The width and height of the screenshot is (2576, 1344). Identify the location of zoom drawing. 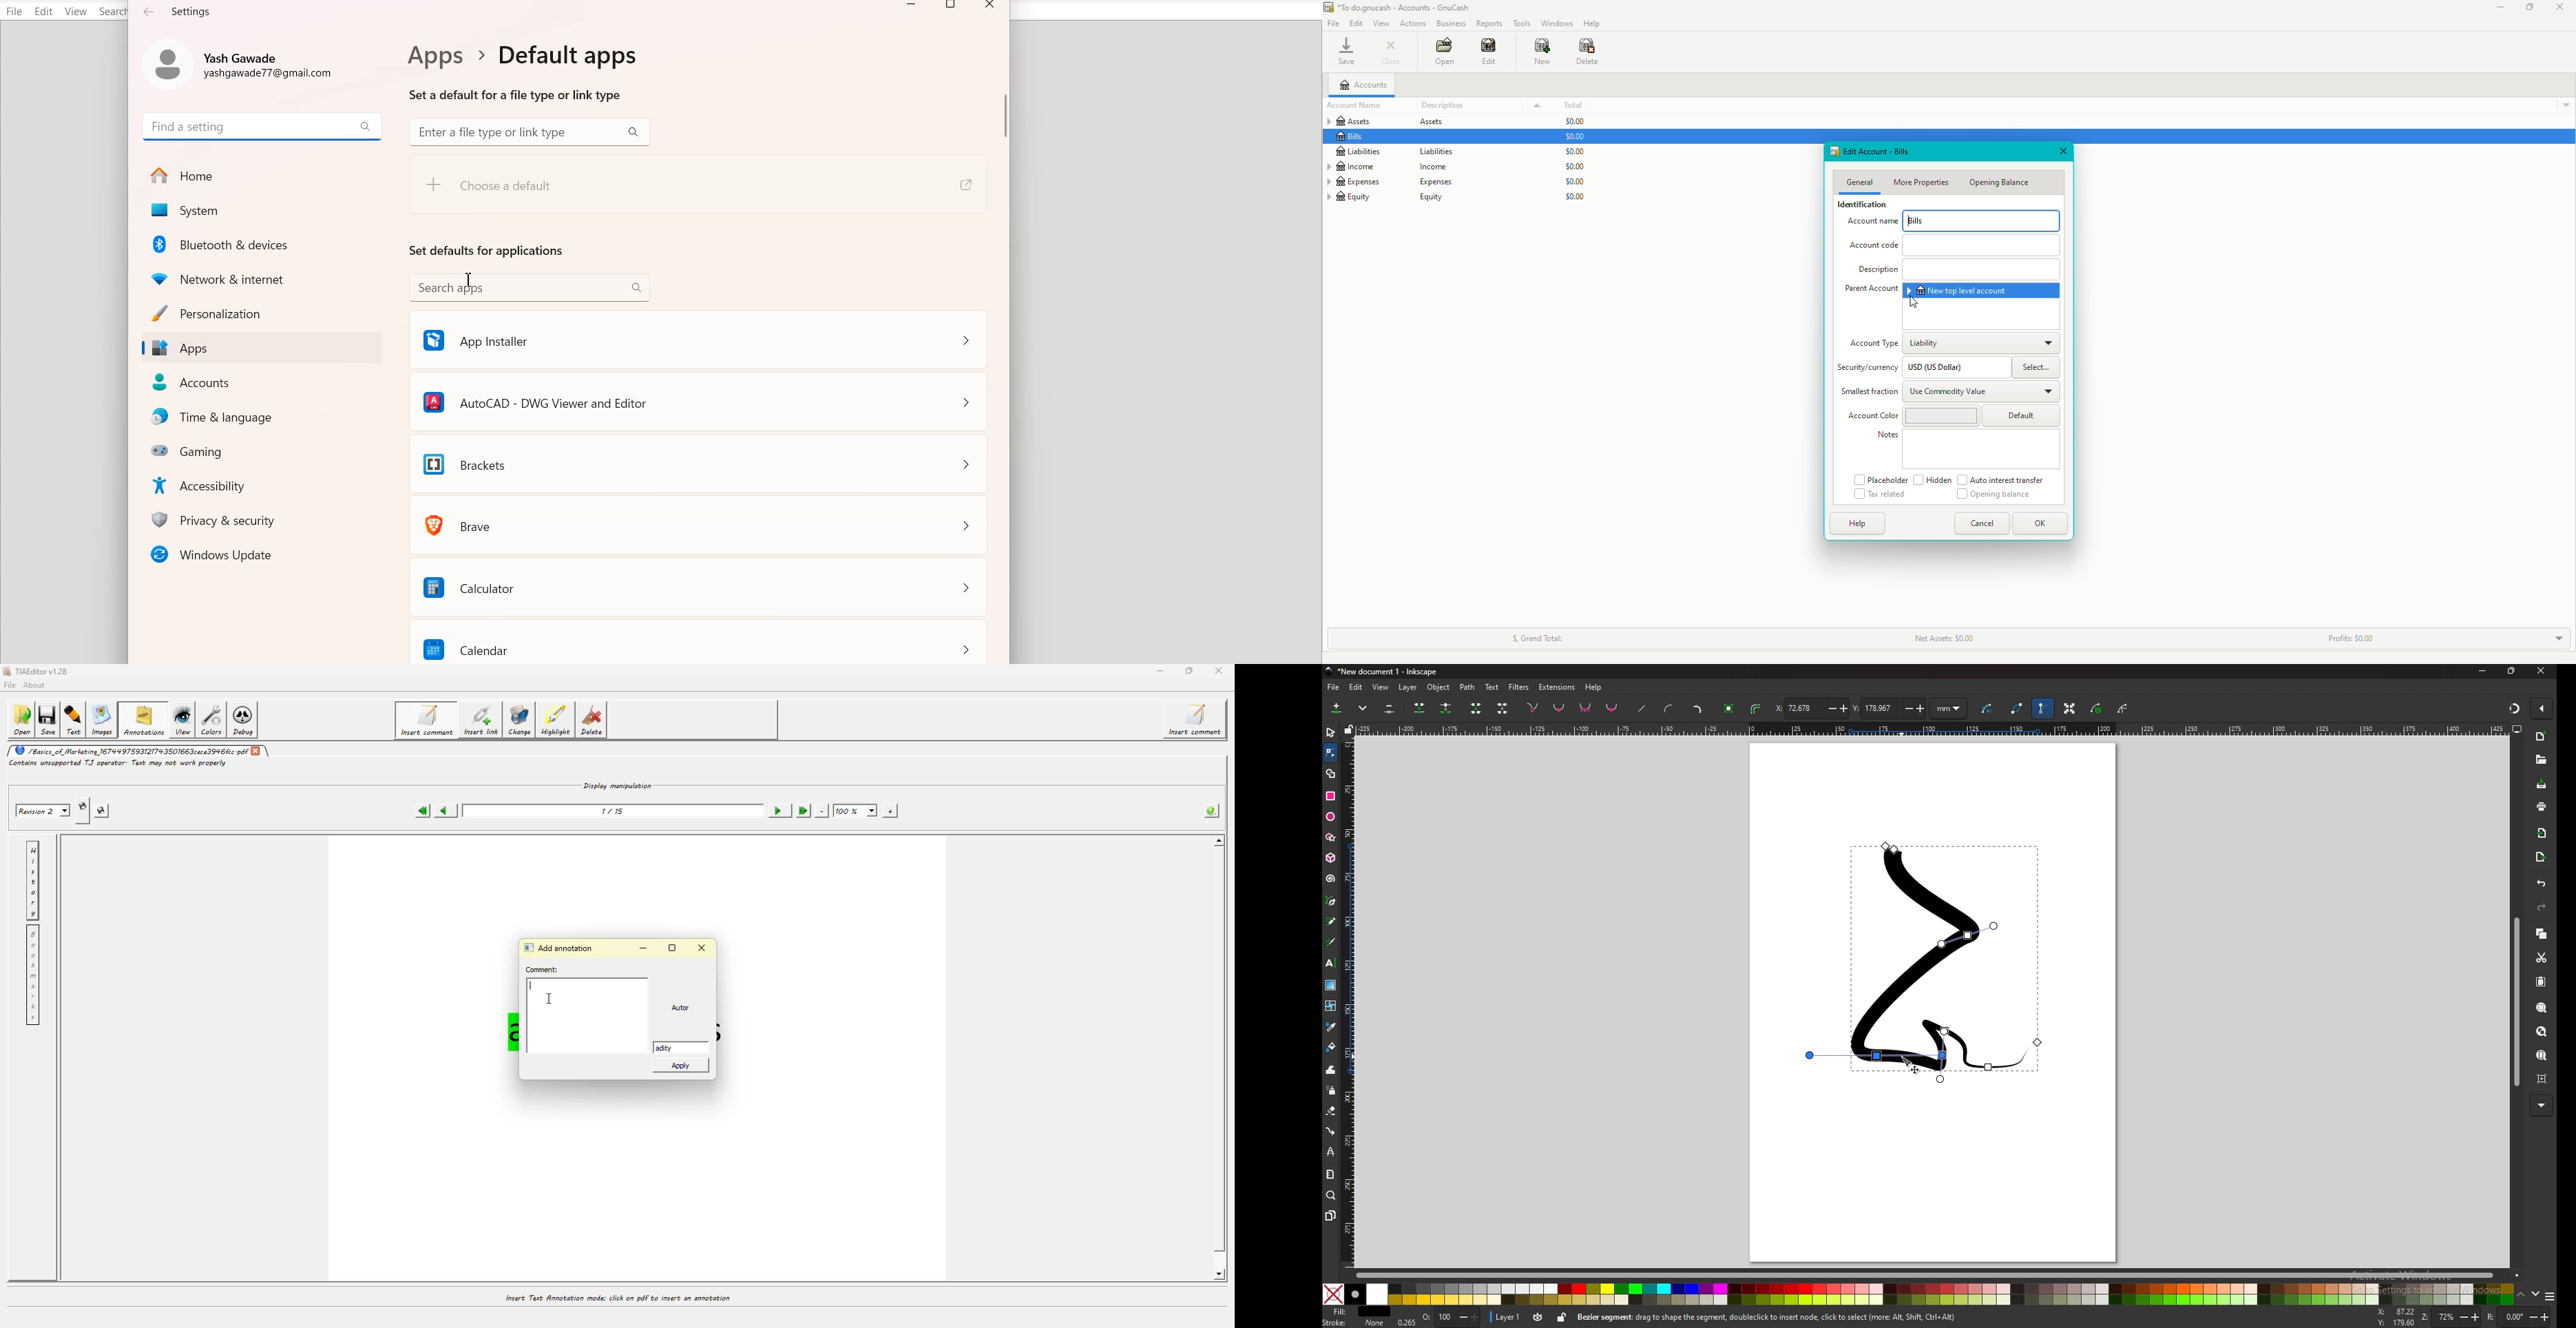
(2542, 1031).